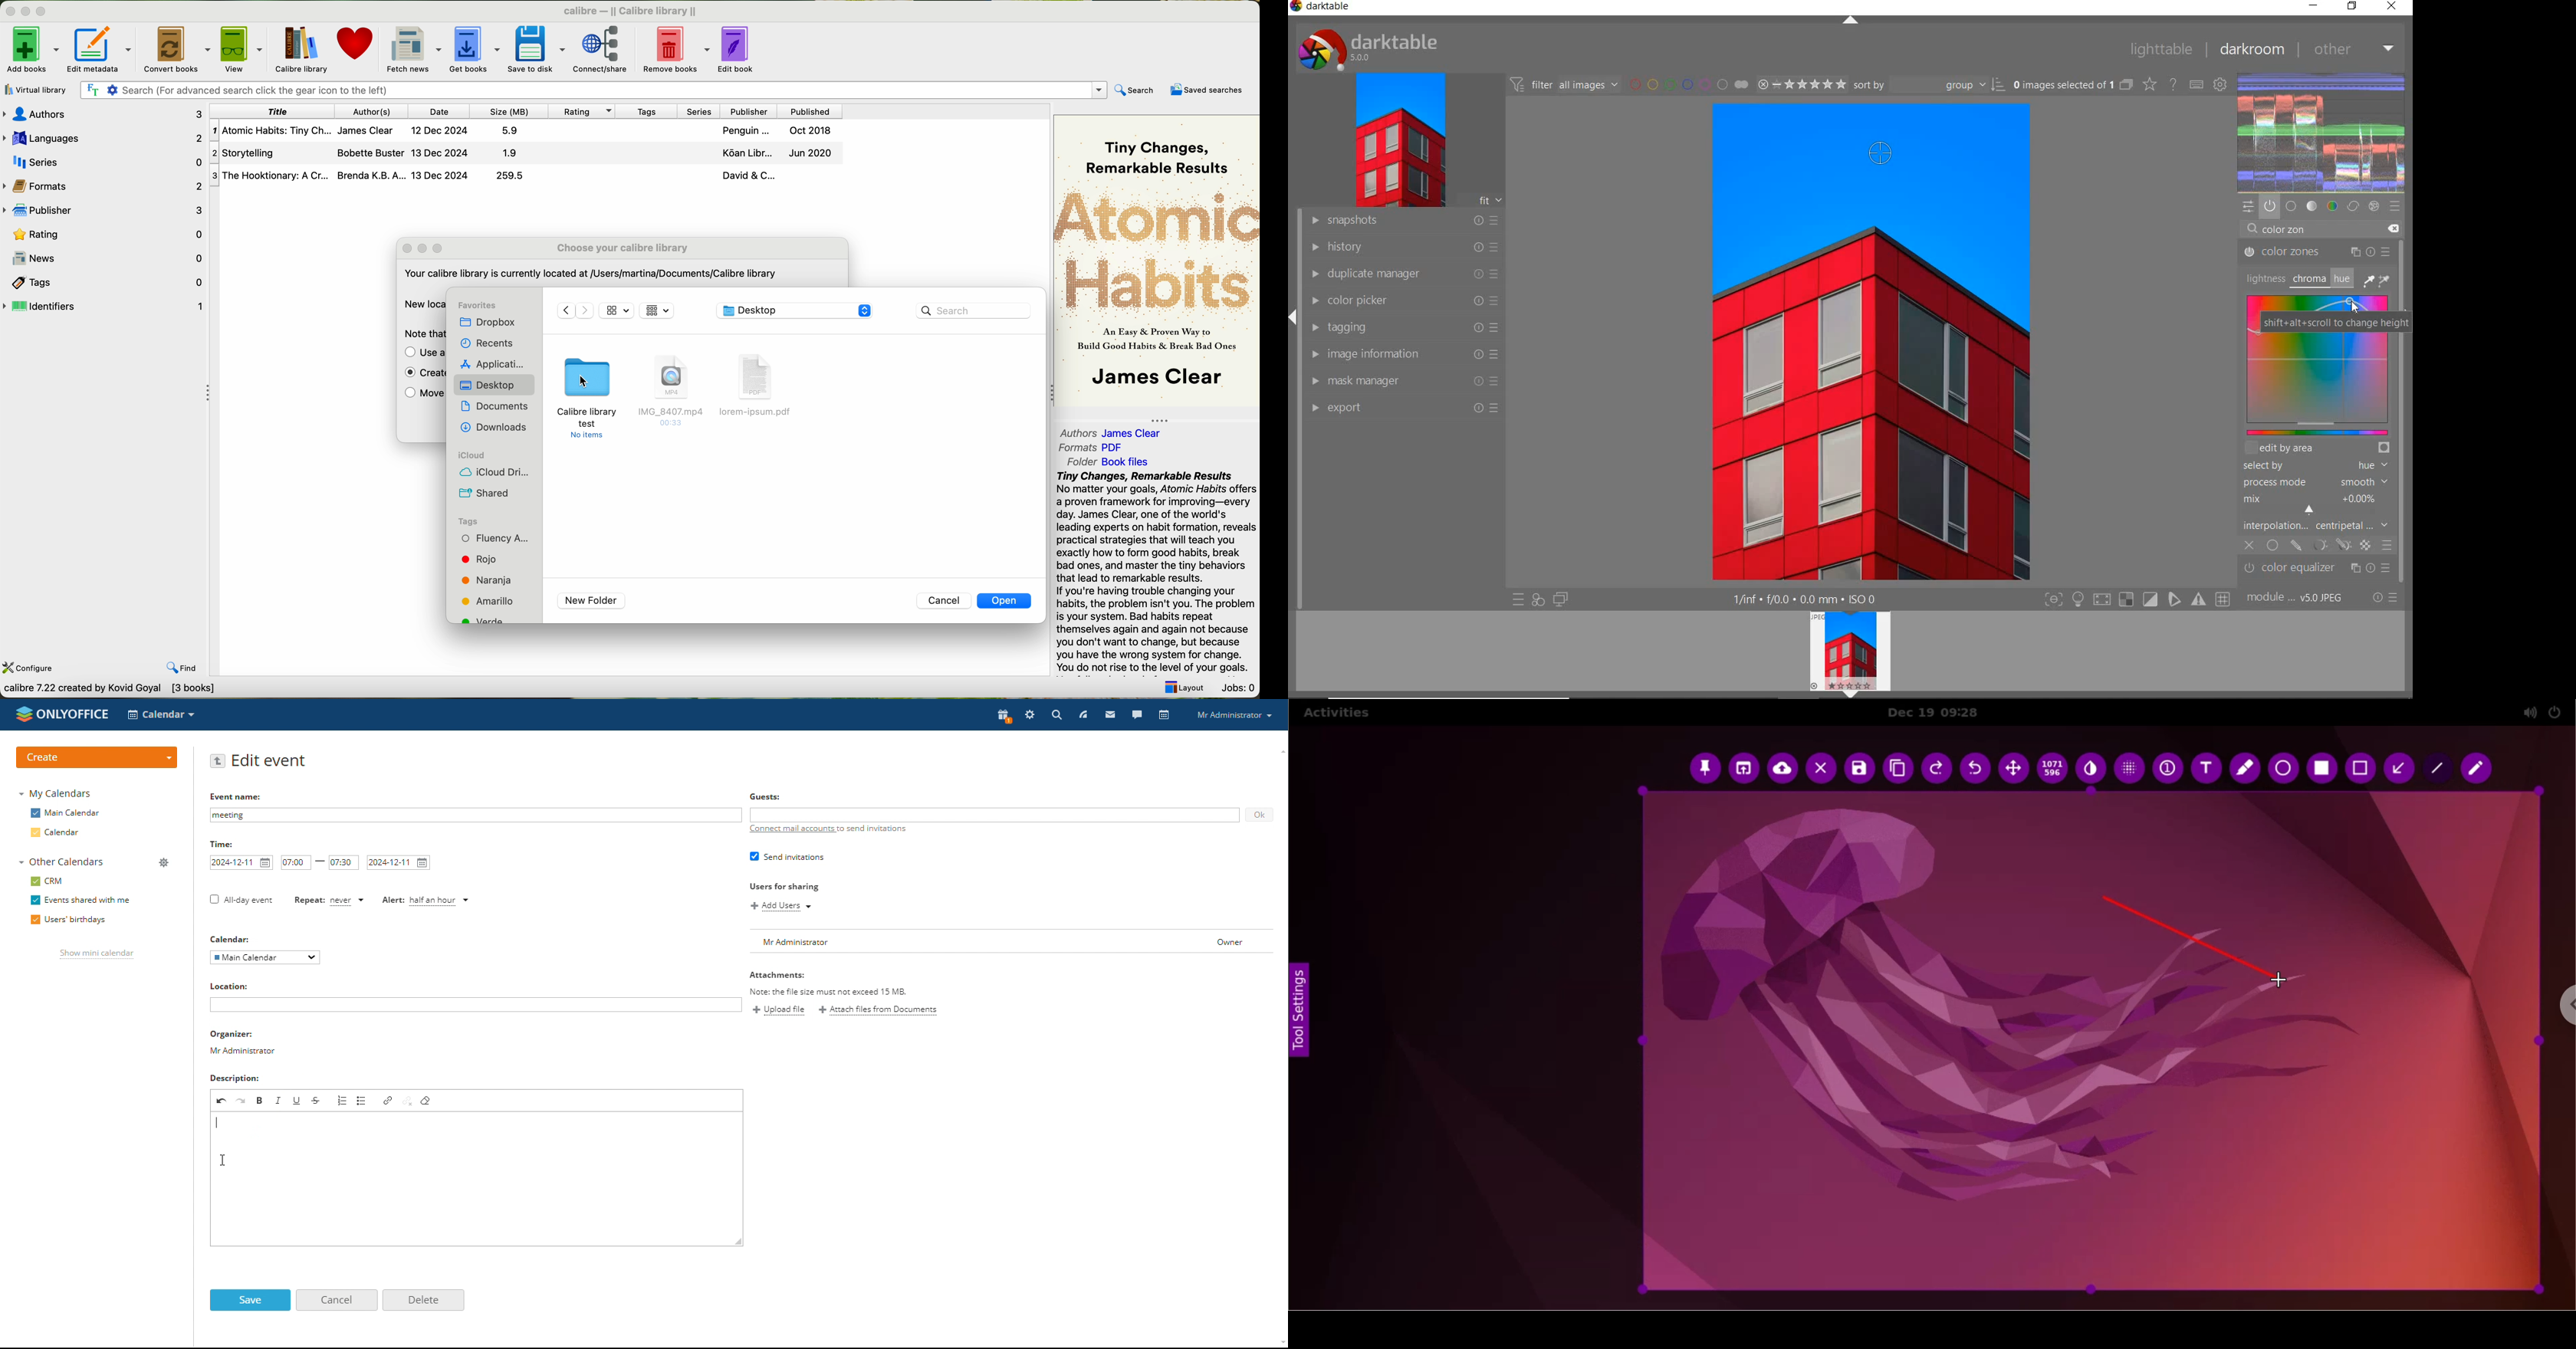 The image size is (2576, 1372). Describe the element at coordinates (1401, 275) in the screenshot. I see `duplicate manager` at that location.